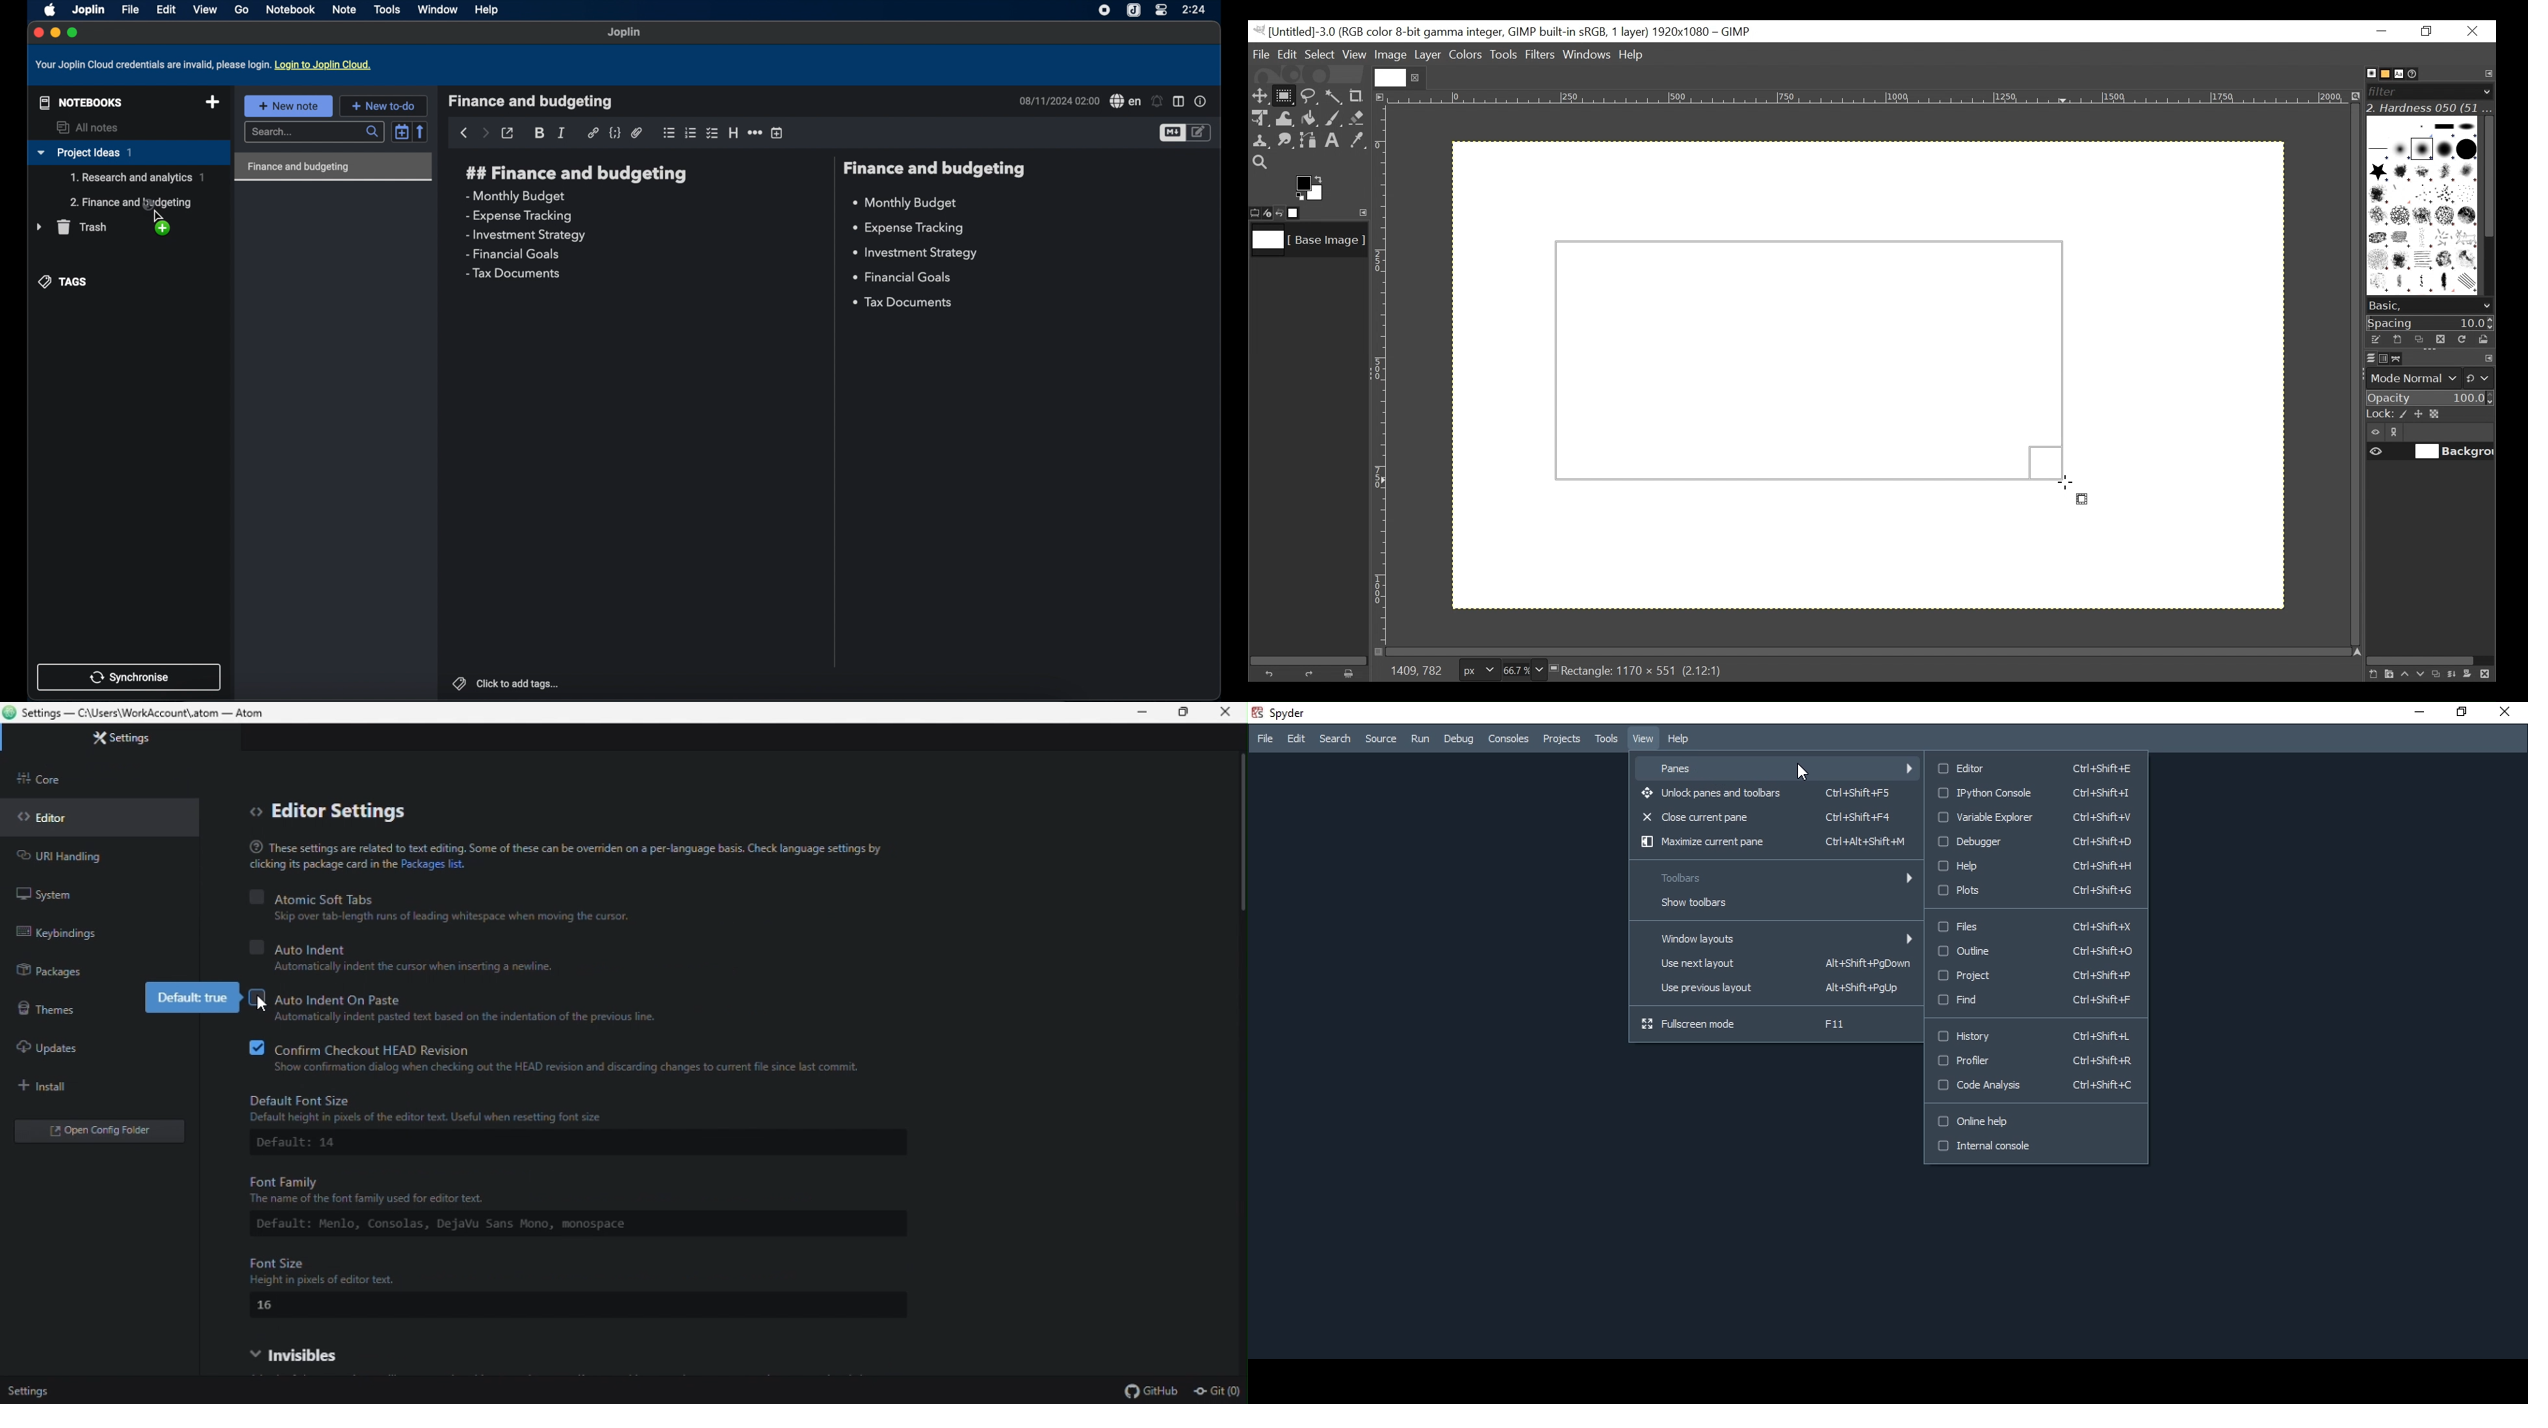 This screenshot has width=2548, height=1428. What do you see at coordinates (2041, 819) in the screenshot?
I see `Variable Explorer` at bounding box center [2041, 819].